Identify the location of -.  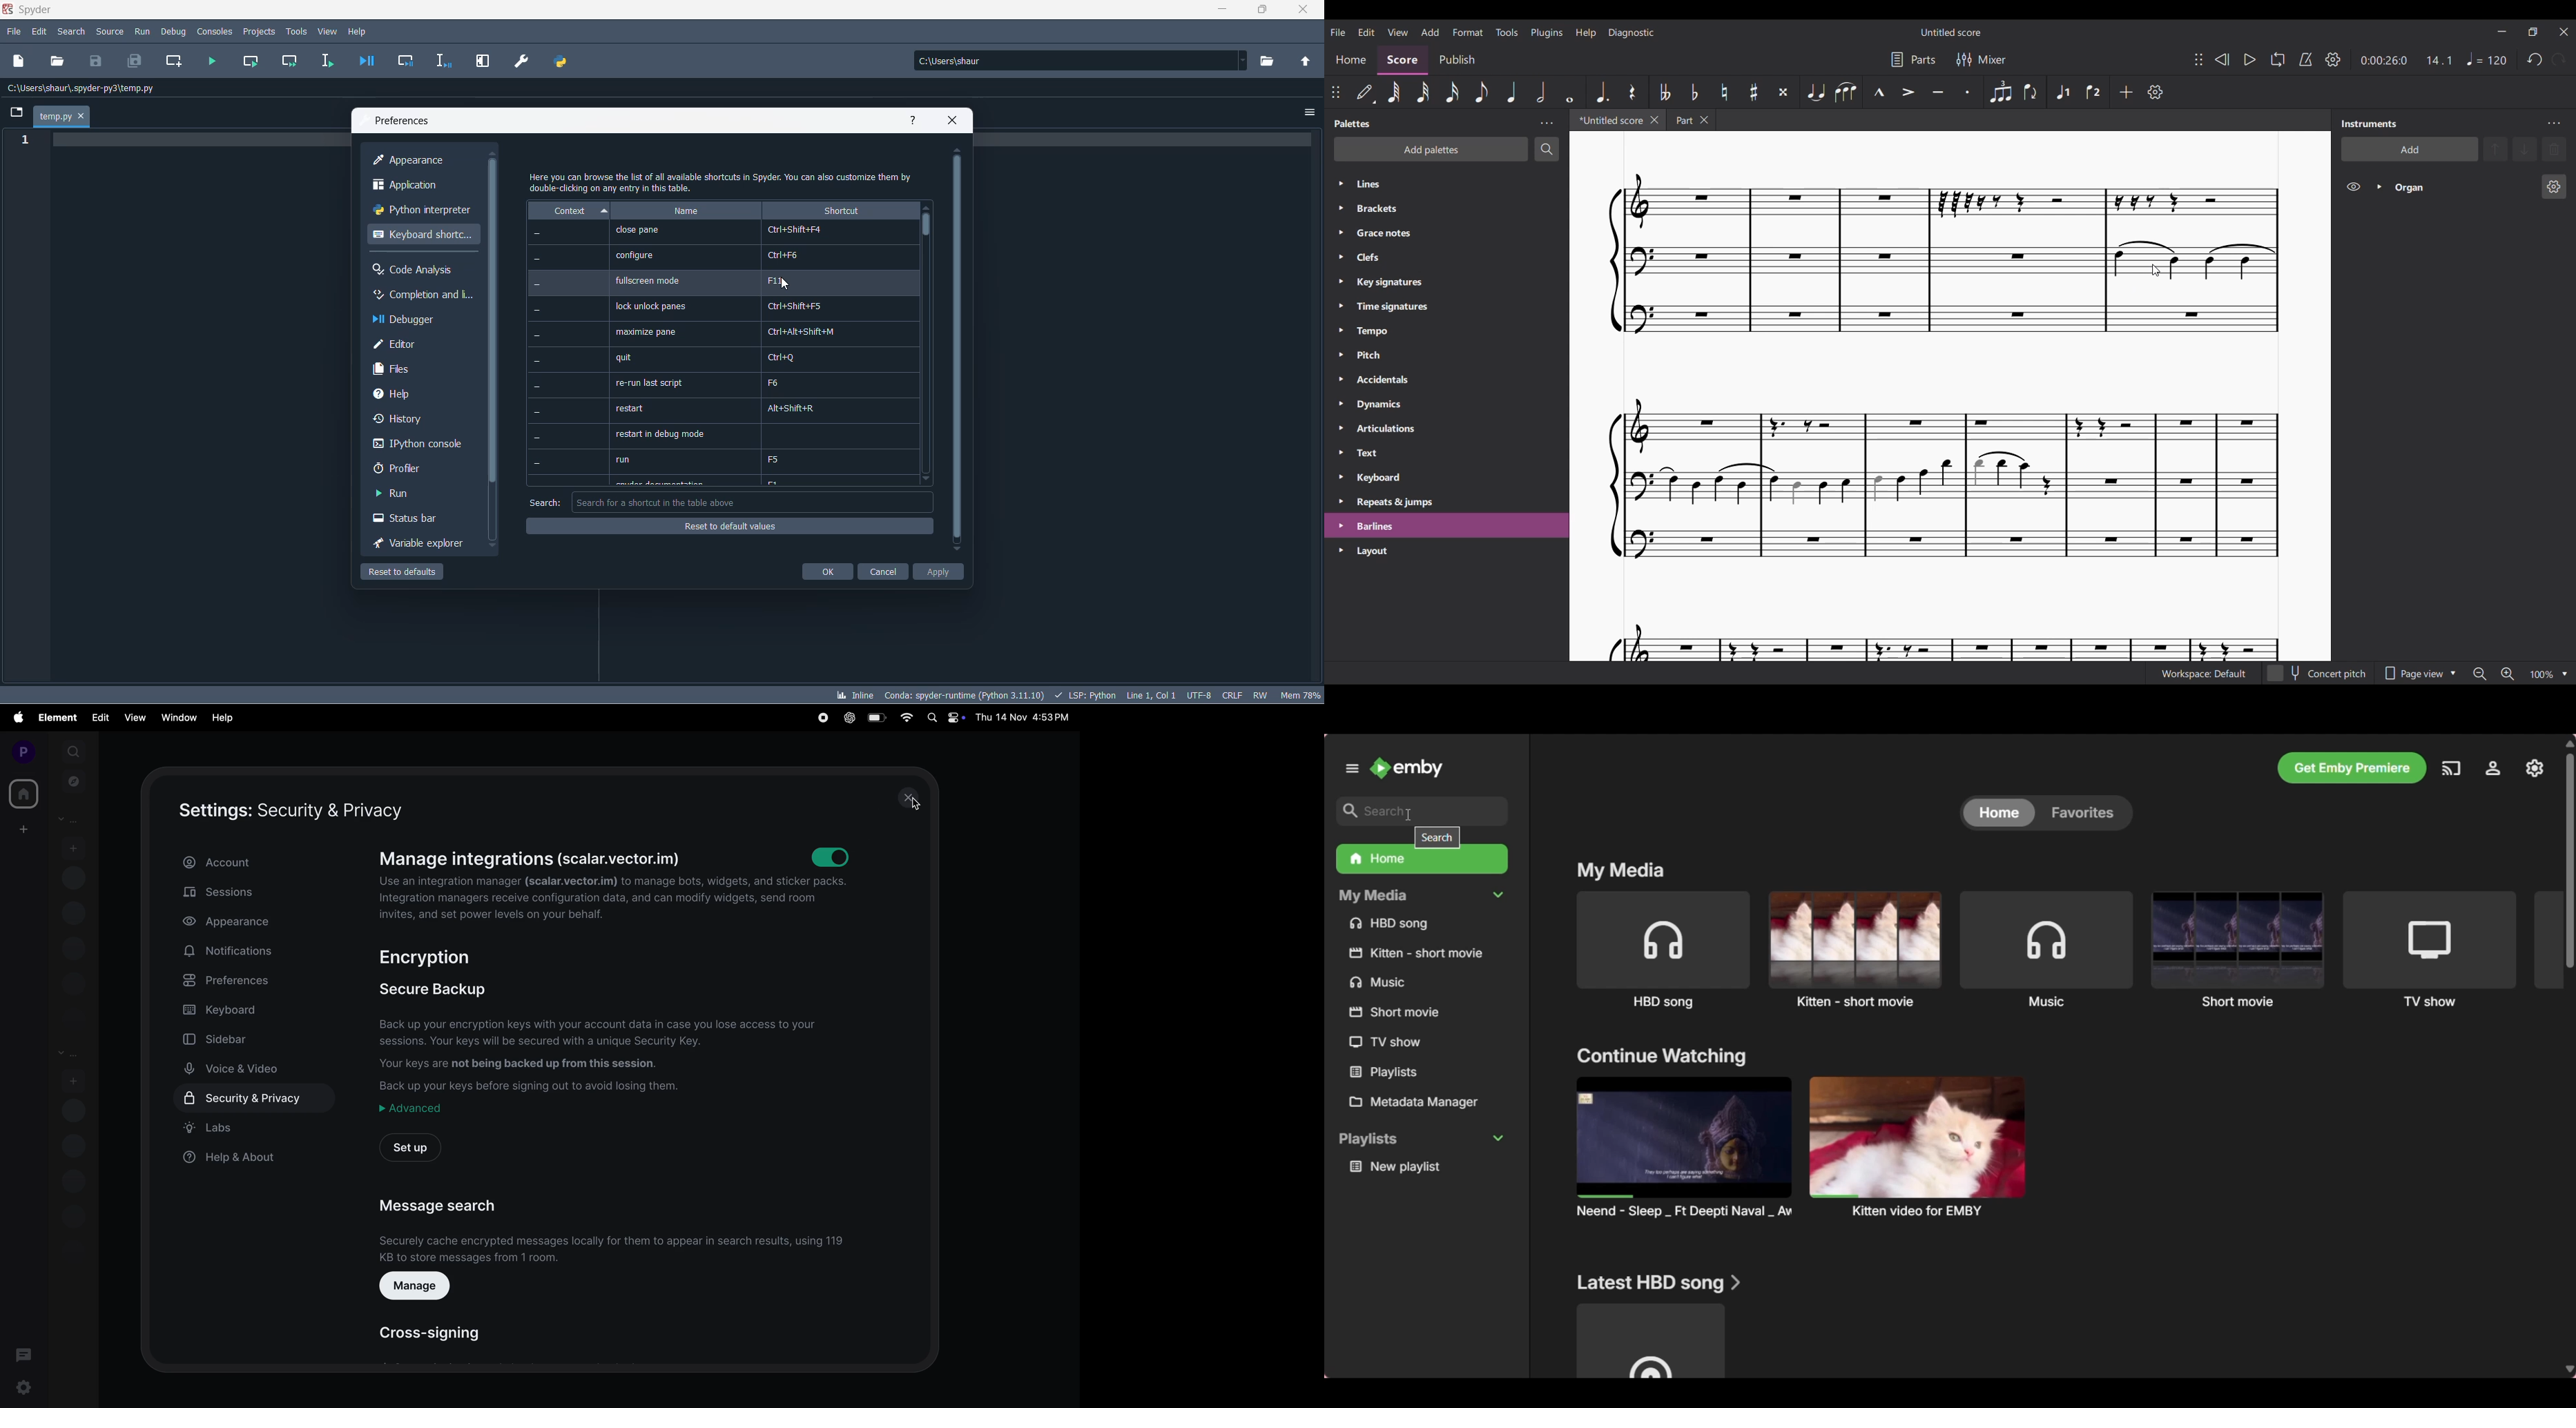
(536, 285).